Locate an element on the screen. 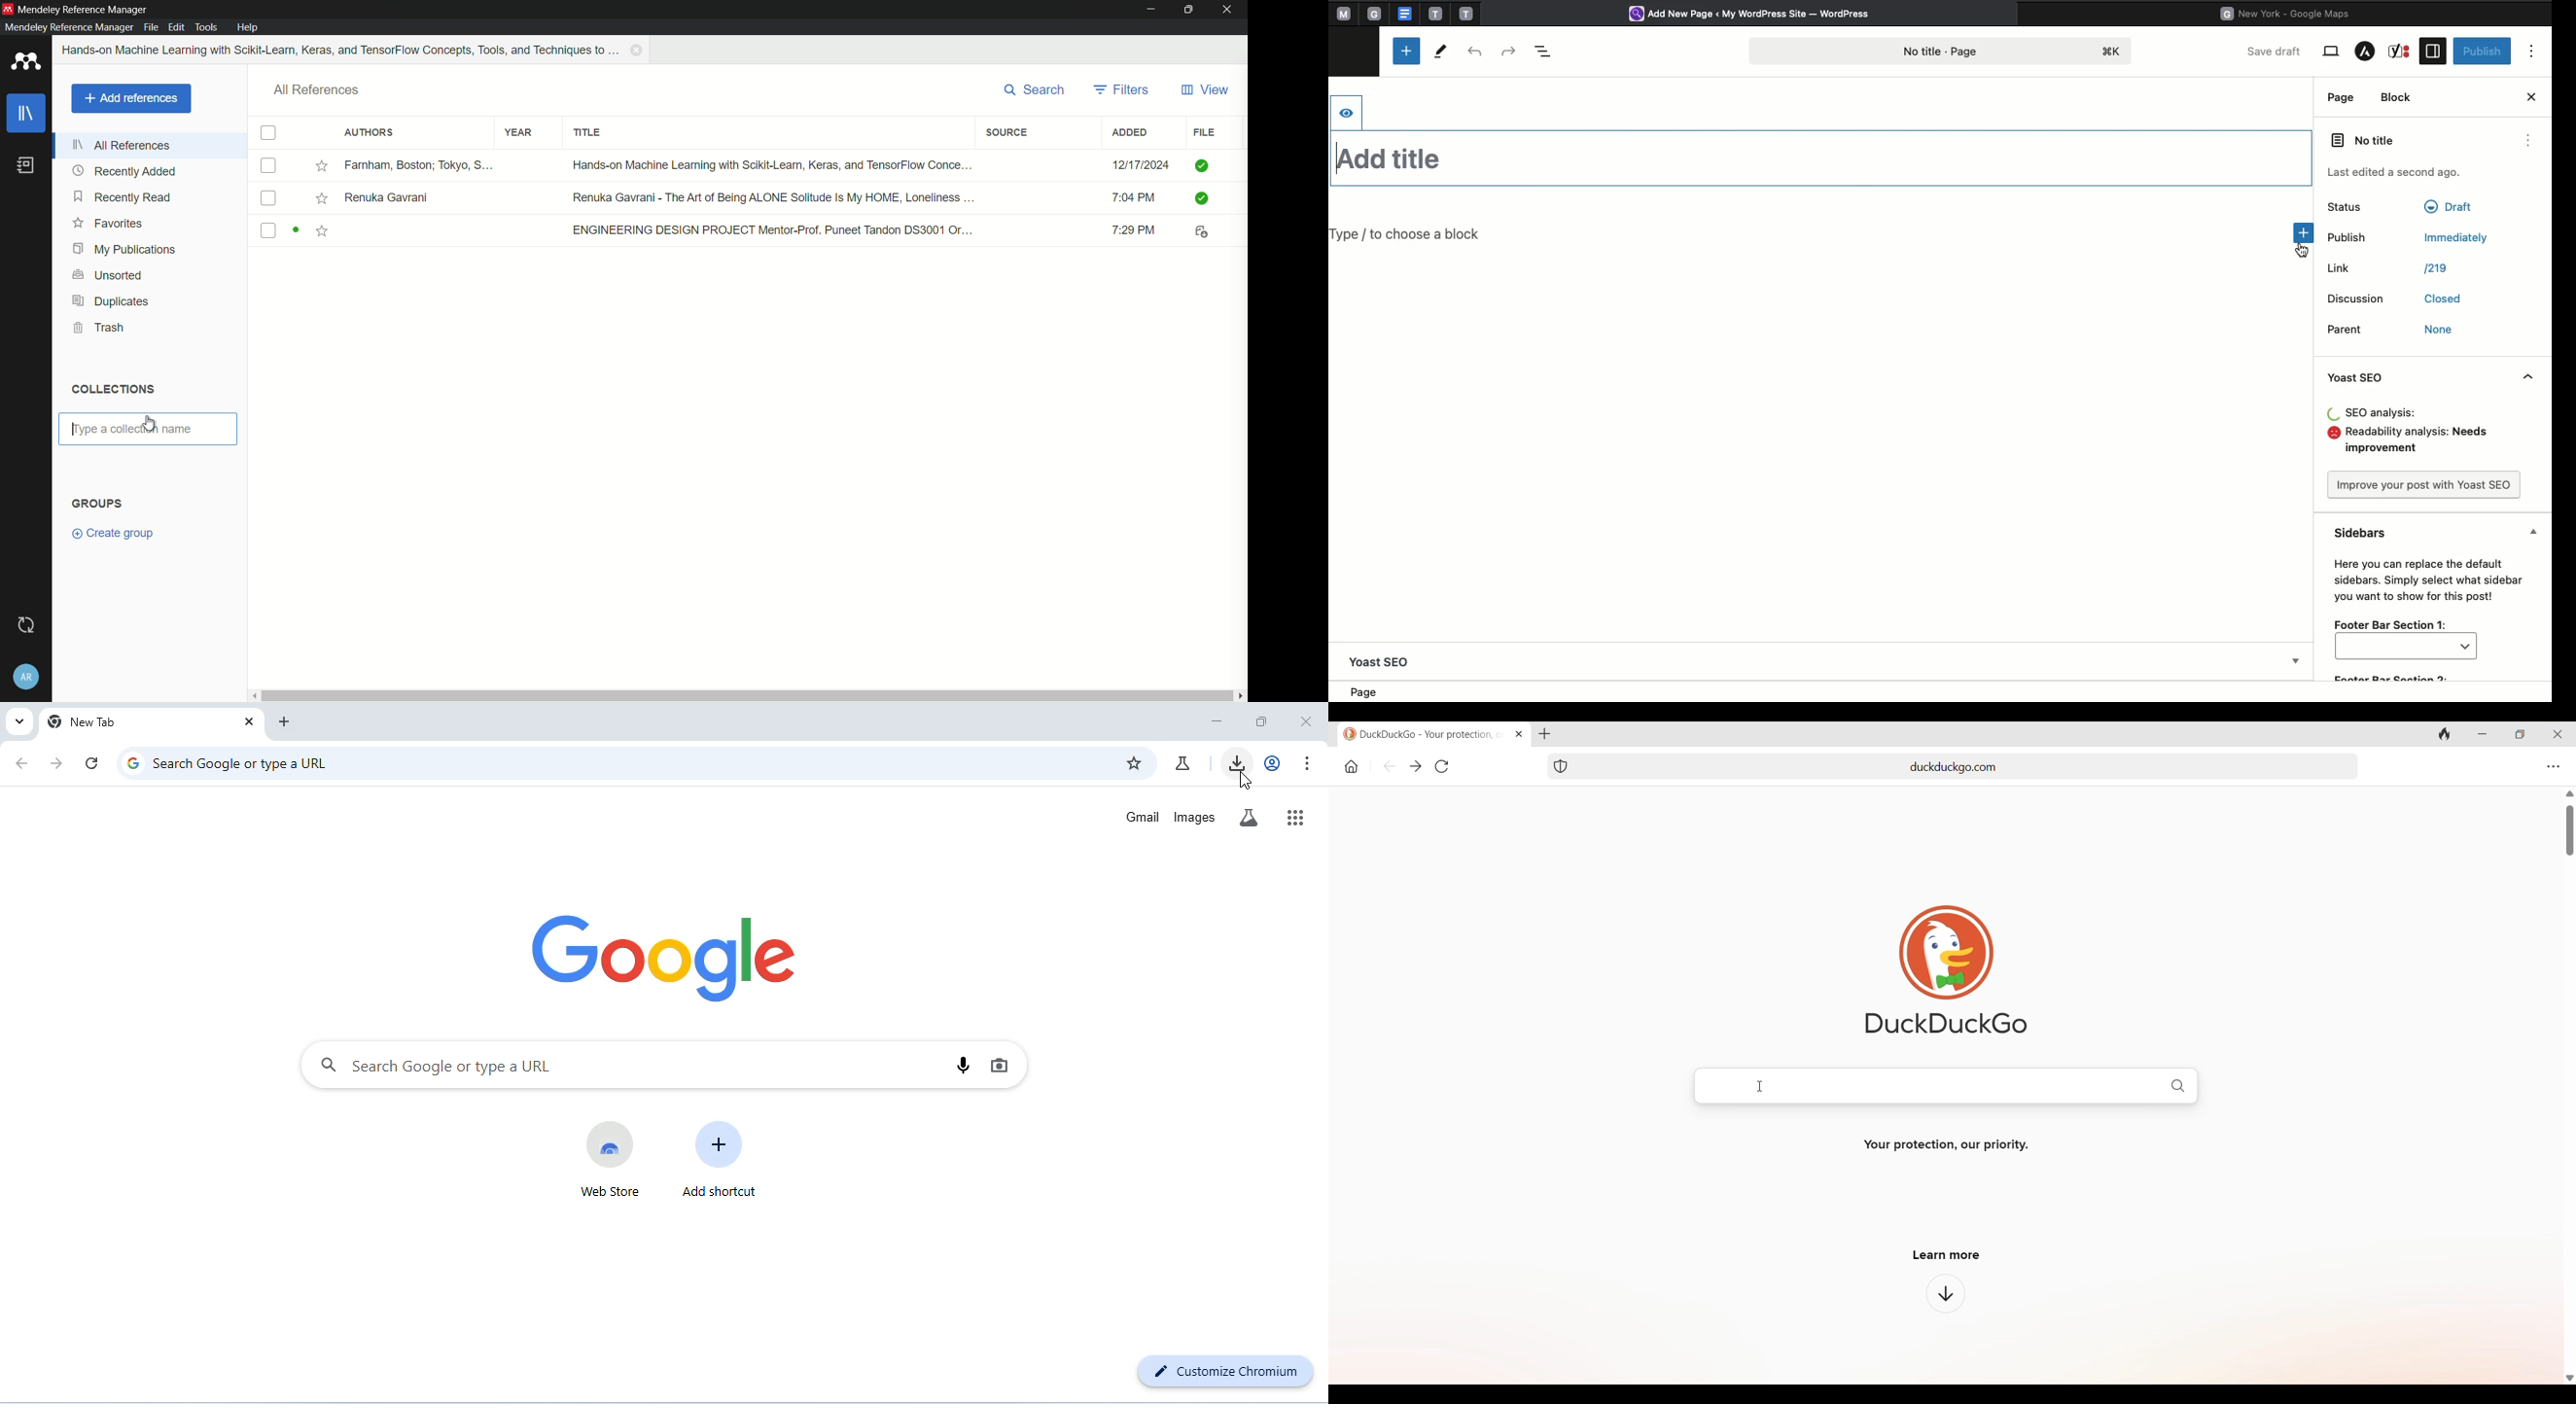 The height and width of the screenshot is (1428, 2576). downloads is located at coordinates (1237, 762).